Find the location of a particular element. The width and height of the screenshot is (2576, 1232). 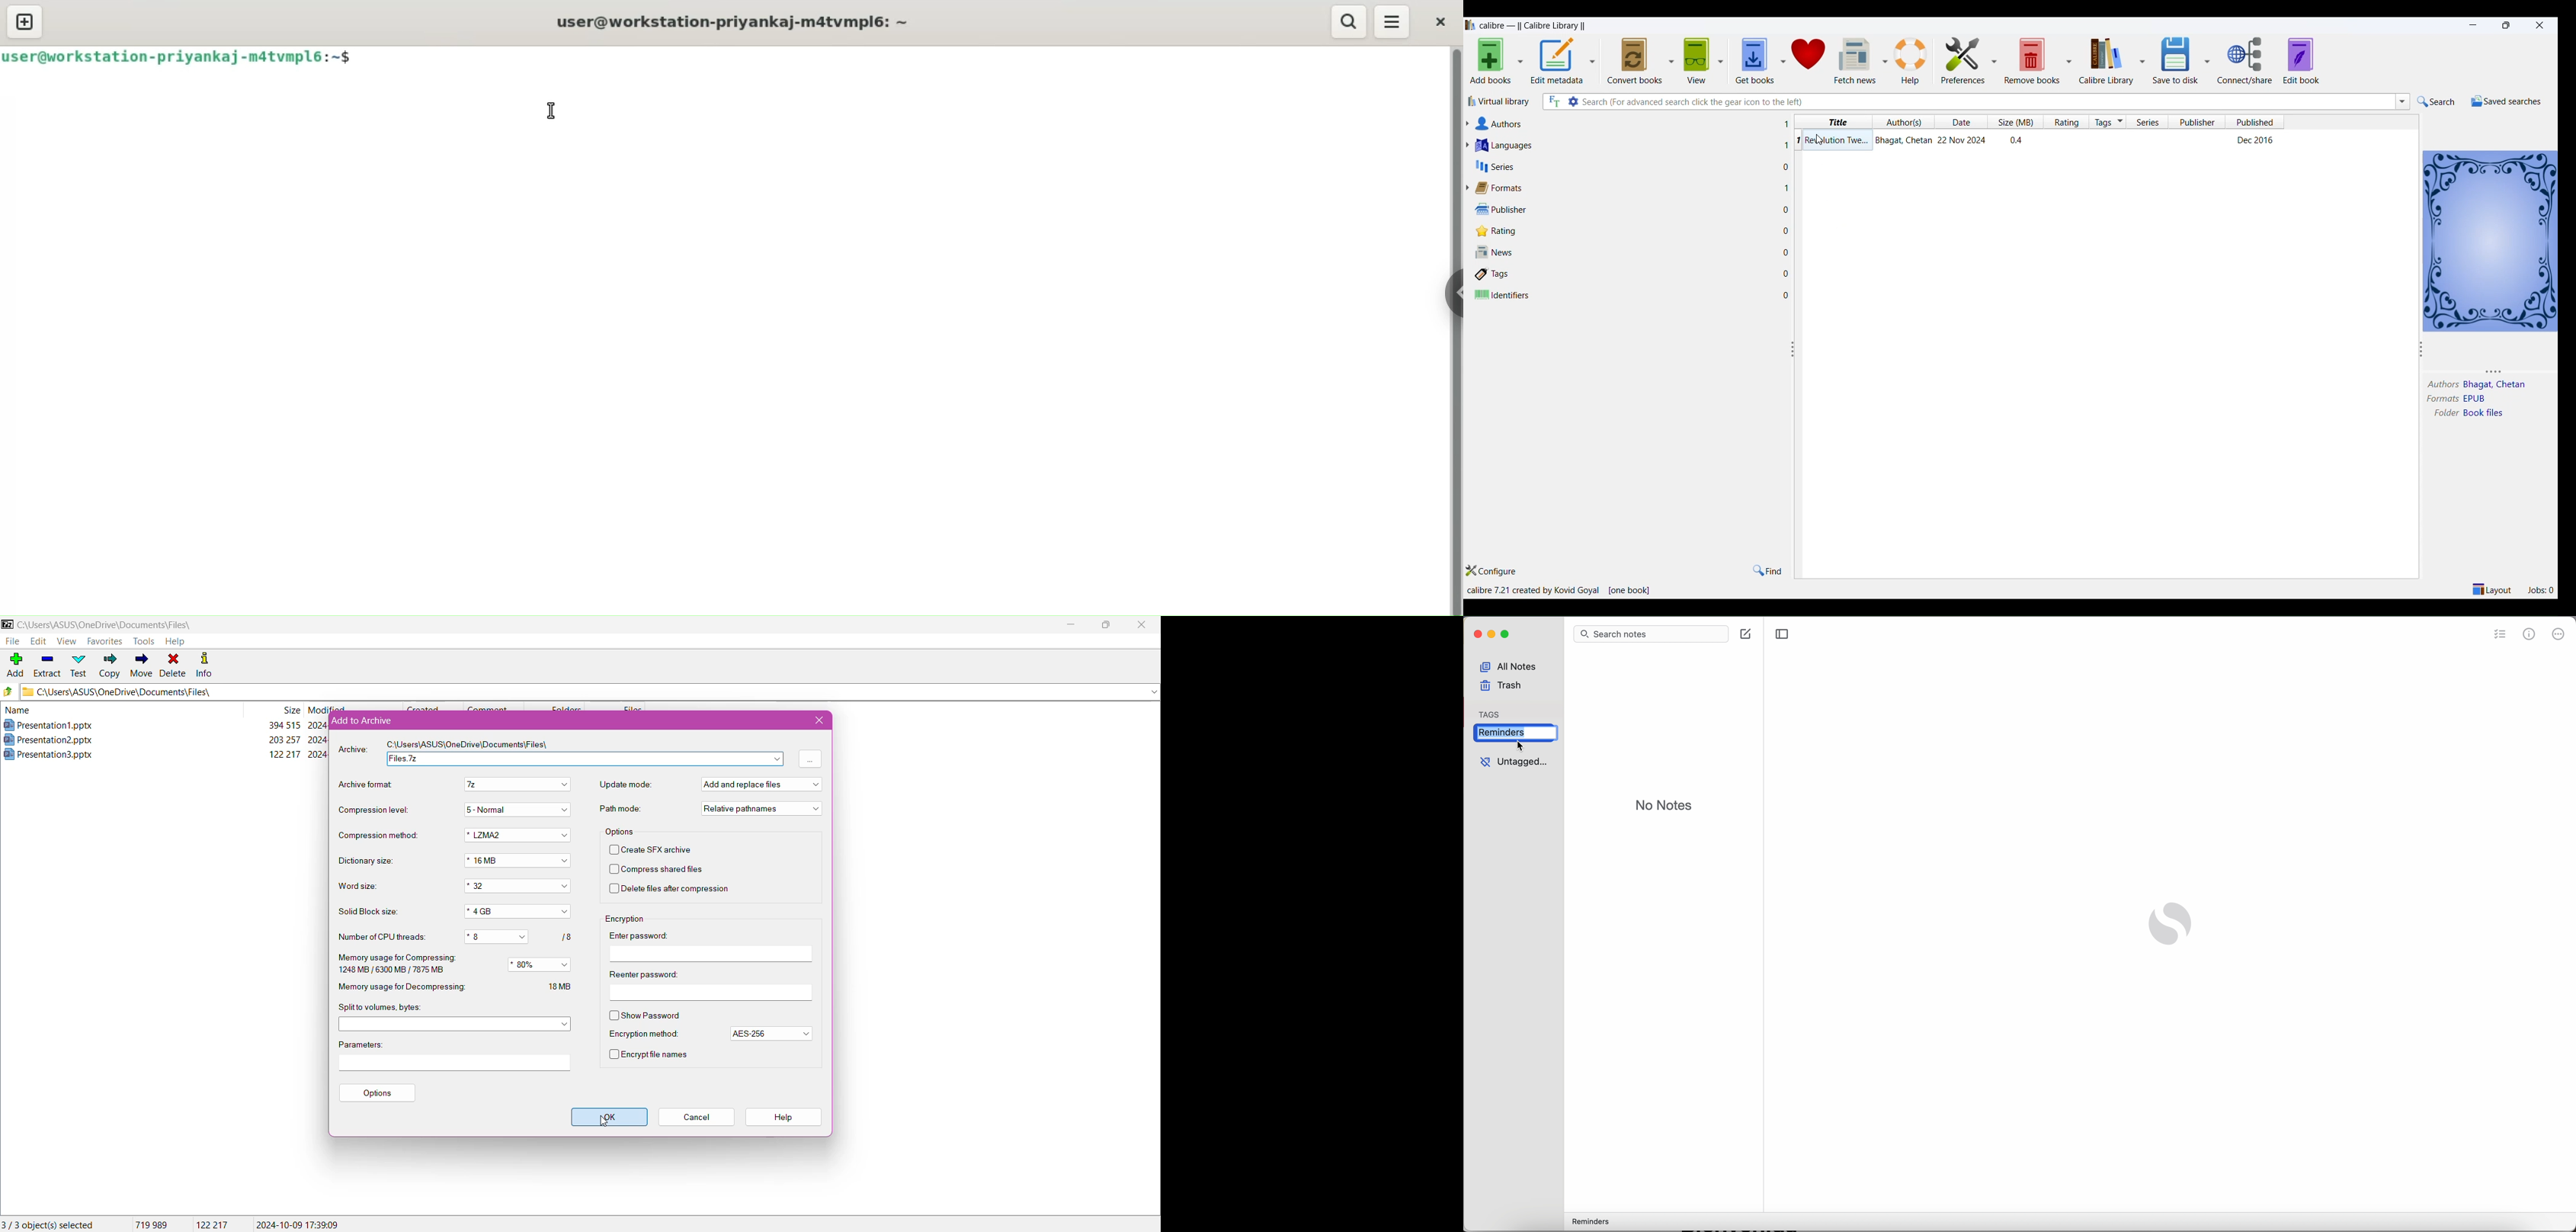

0 is located at coordinates (1787, 250).